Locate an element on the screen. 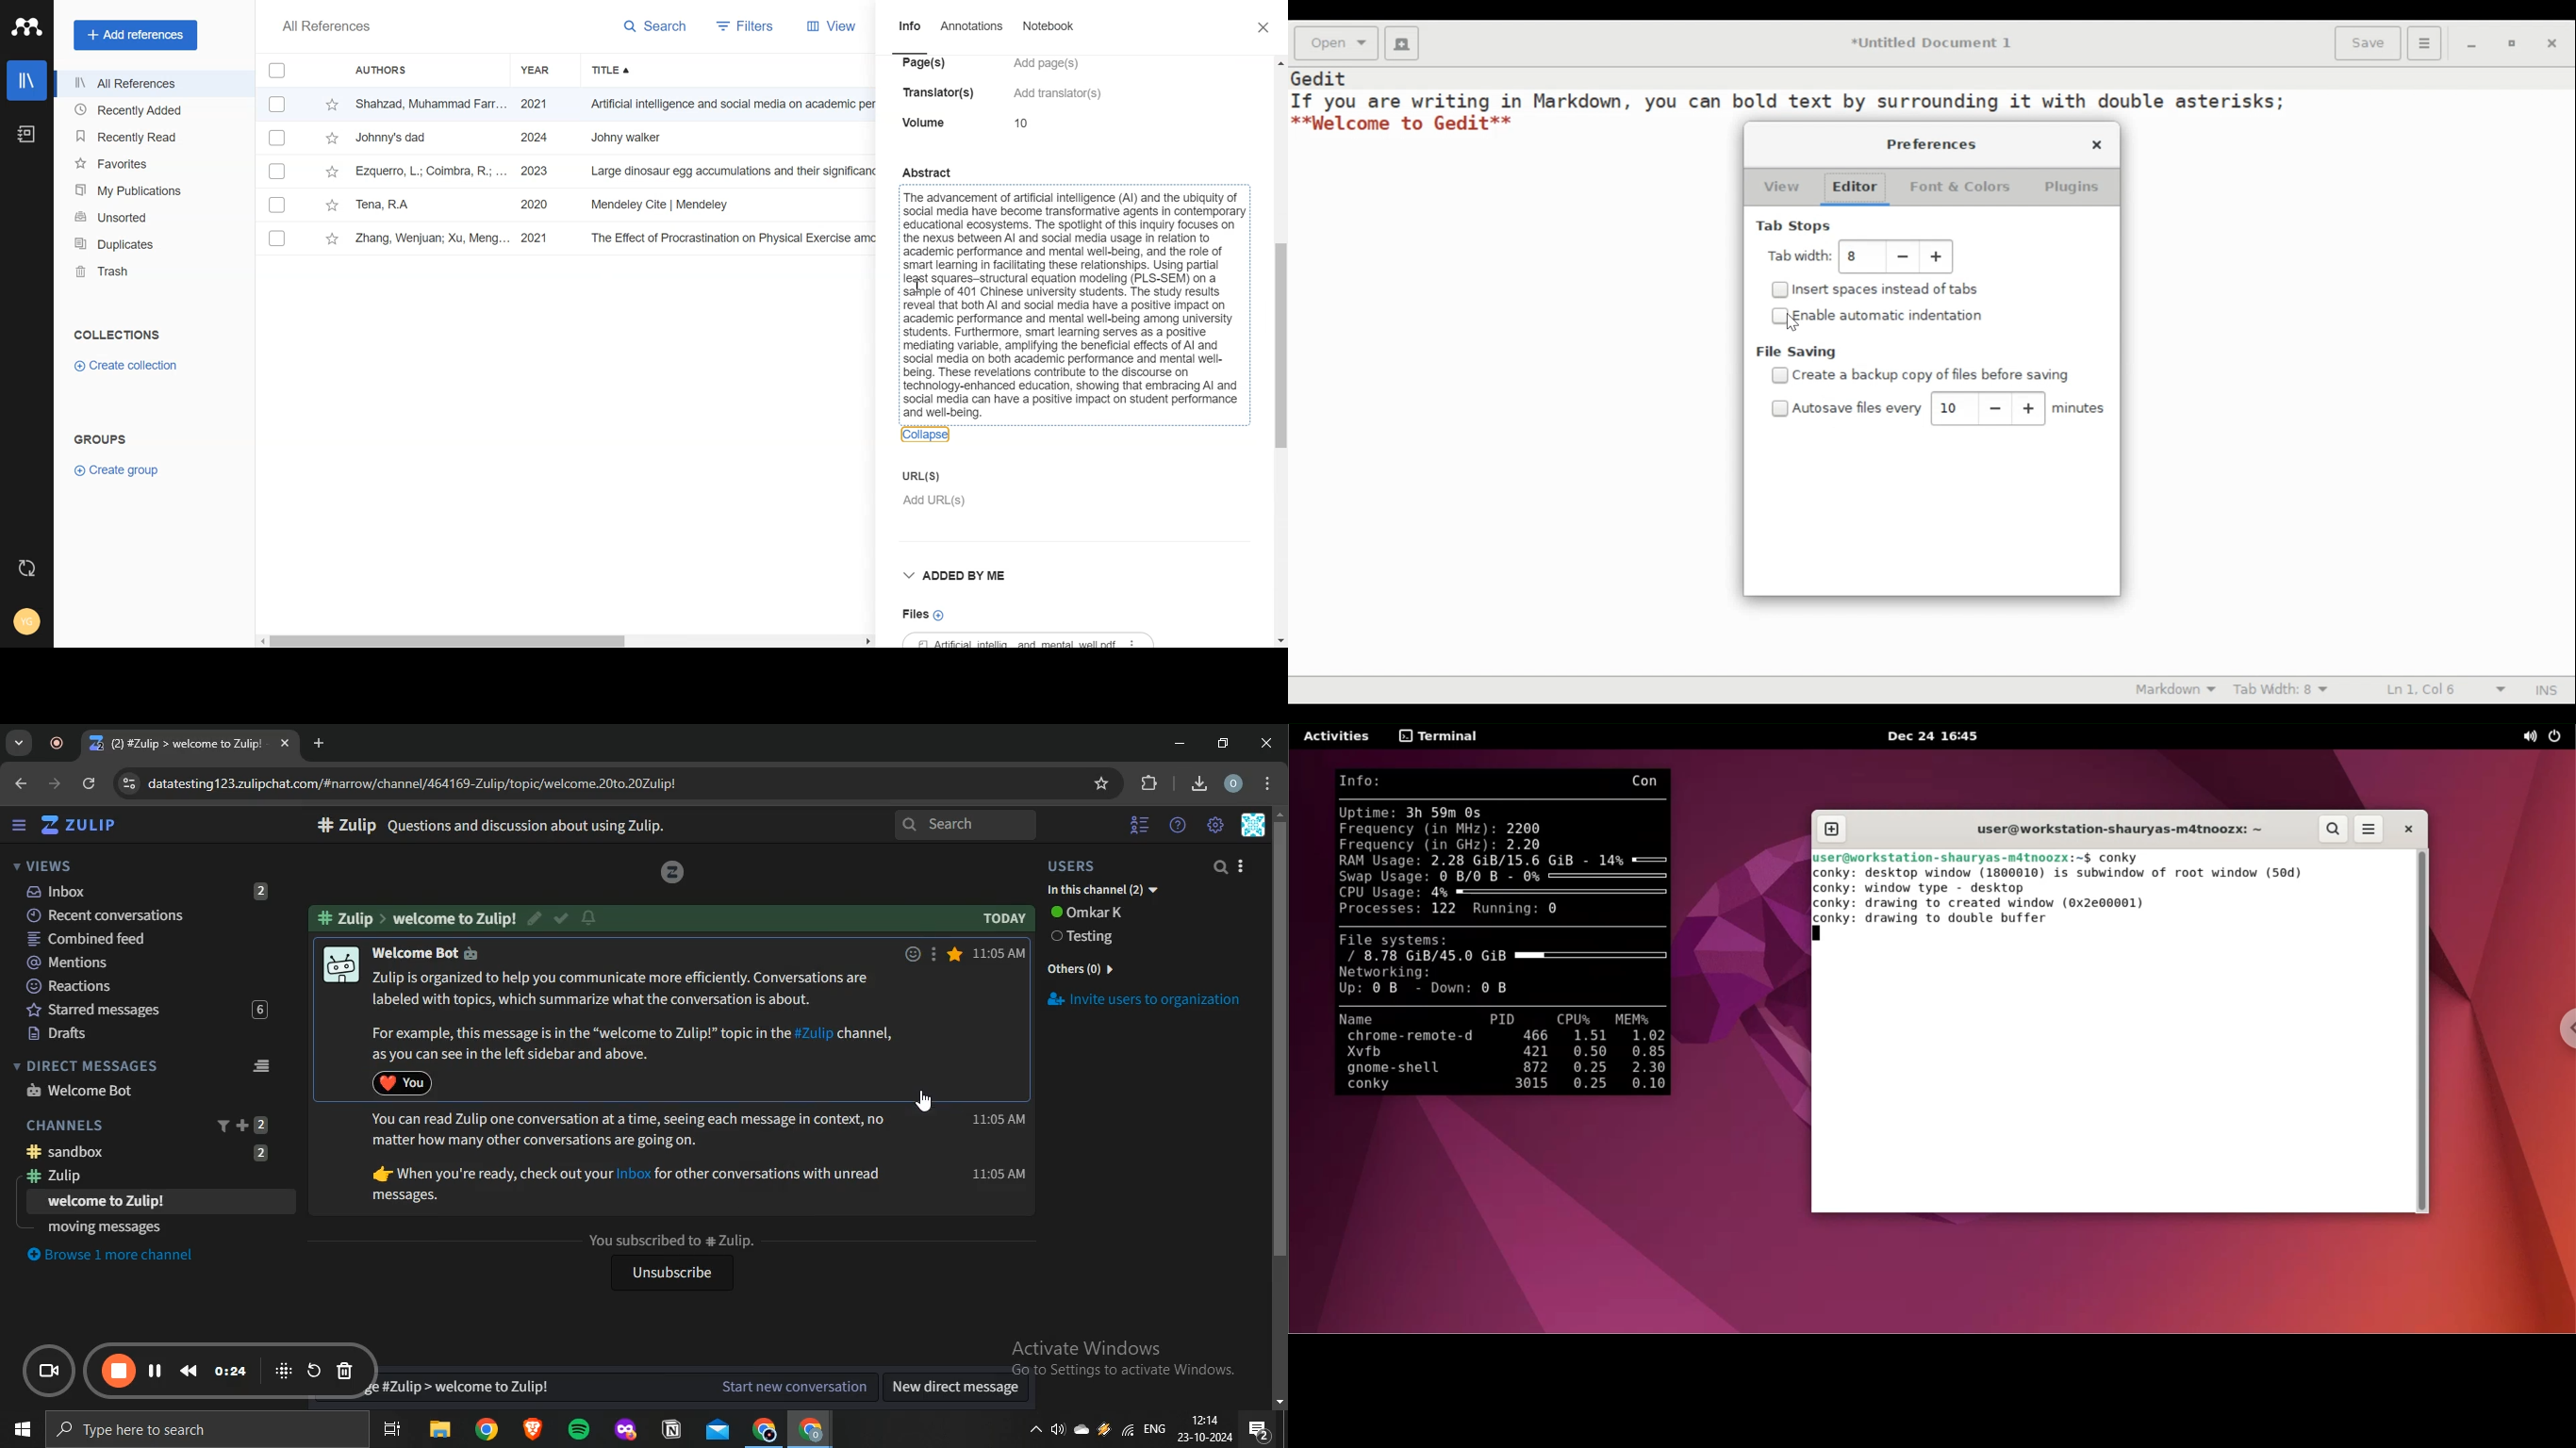 This screenshot has height=1456, width=2576. INS is located at coordinates (2549, 689).